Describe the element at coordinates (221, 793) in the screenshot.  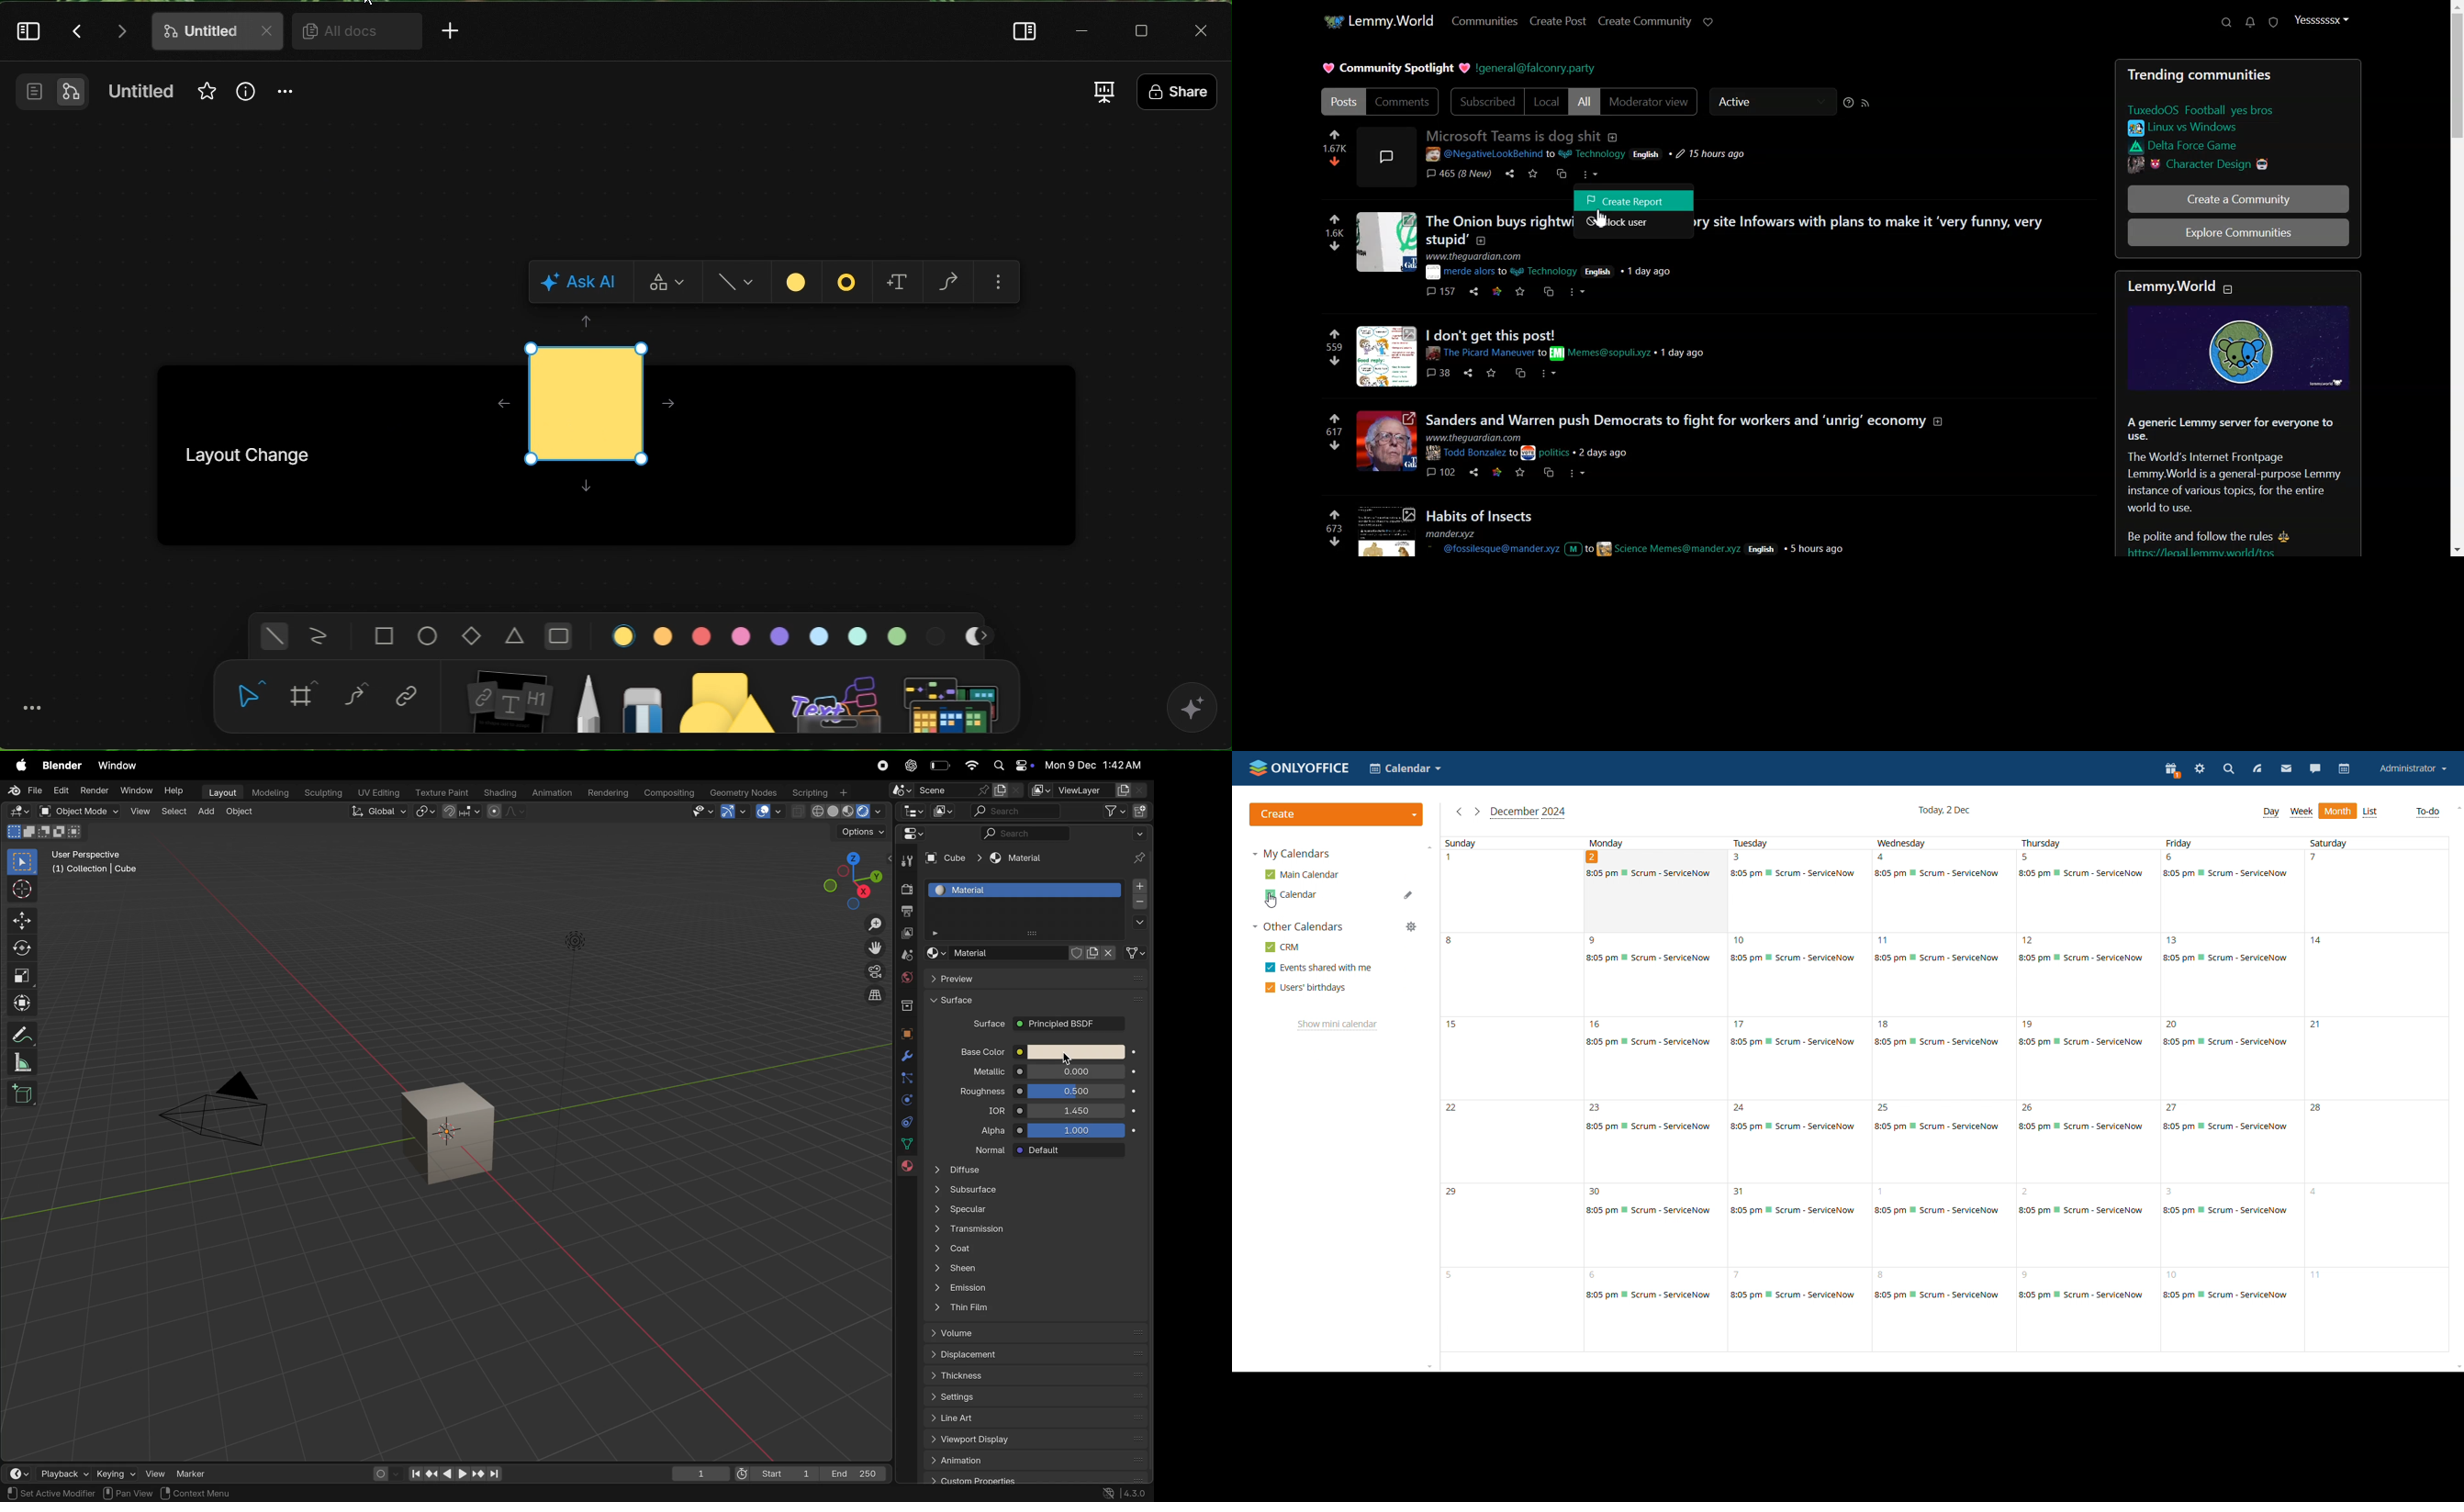
I see `layout` at that location.